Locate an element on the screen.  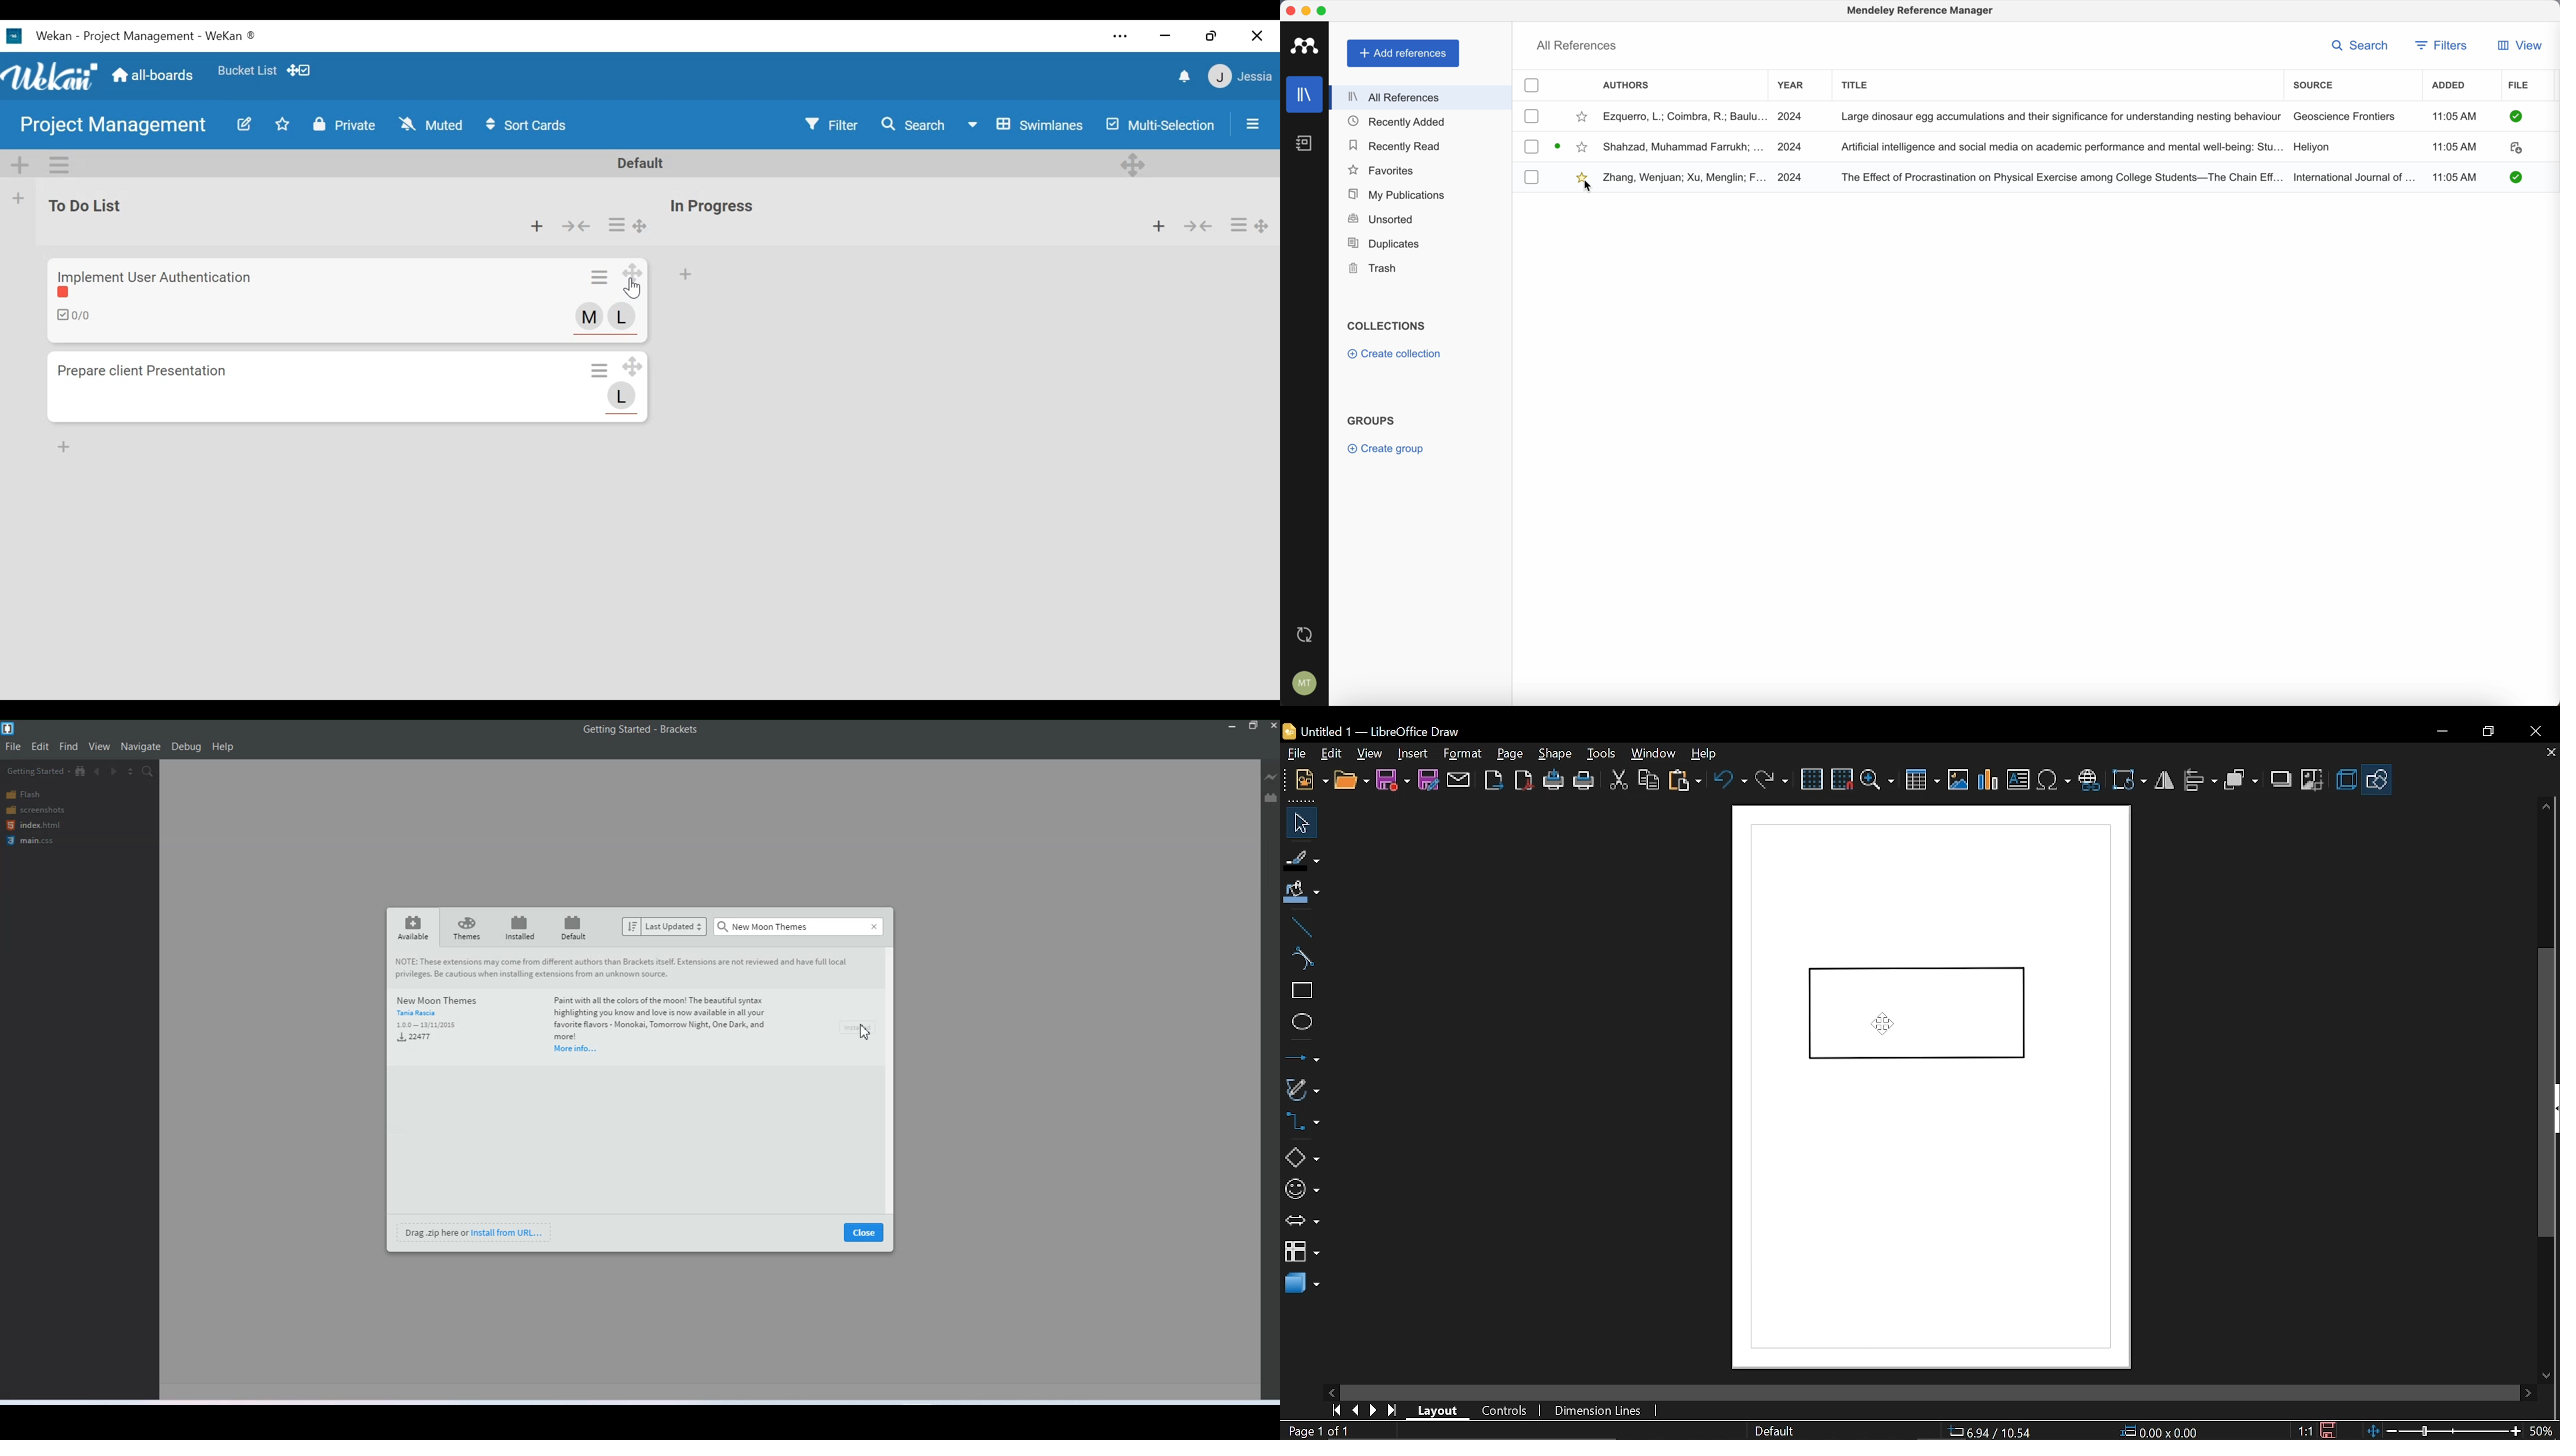
search is located at coordinates (2359, 45).